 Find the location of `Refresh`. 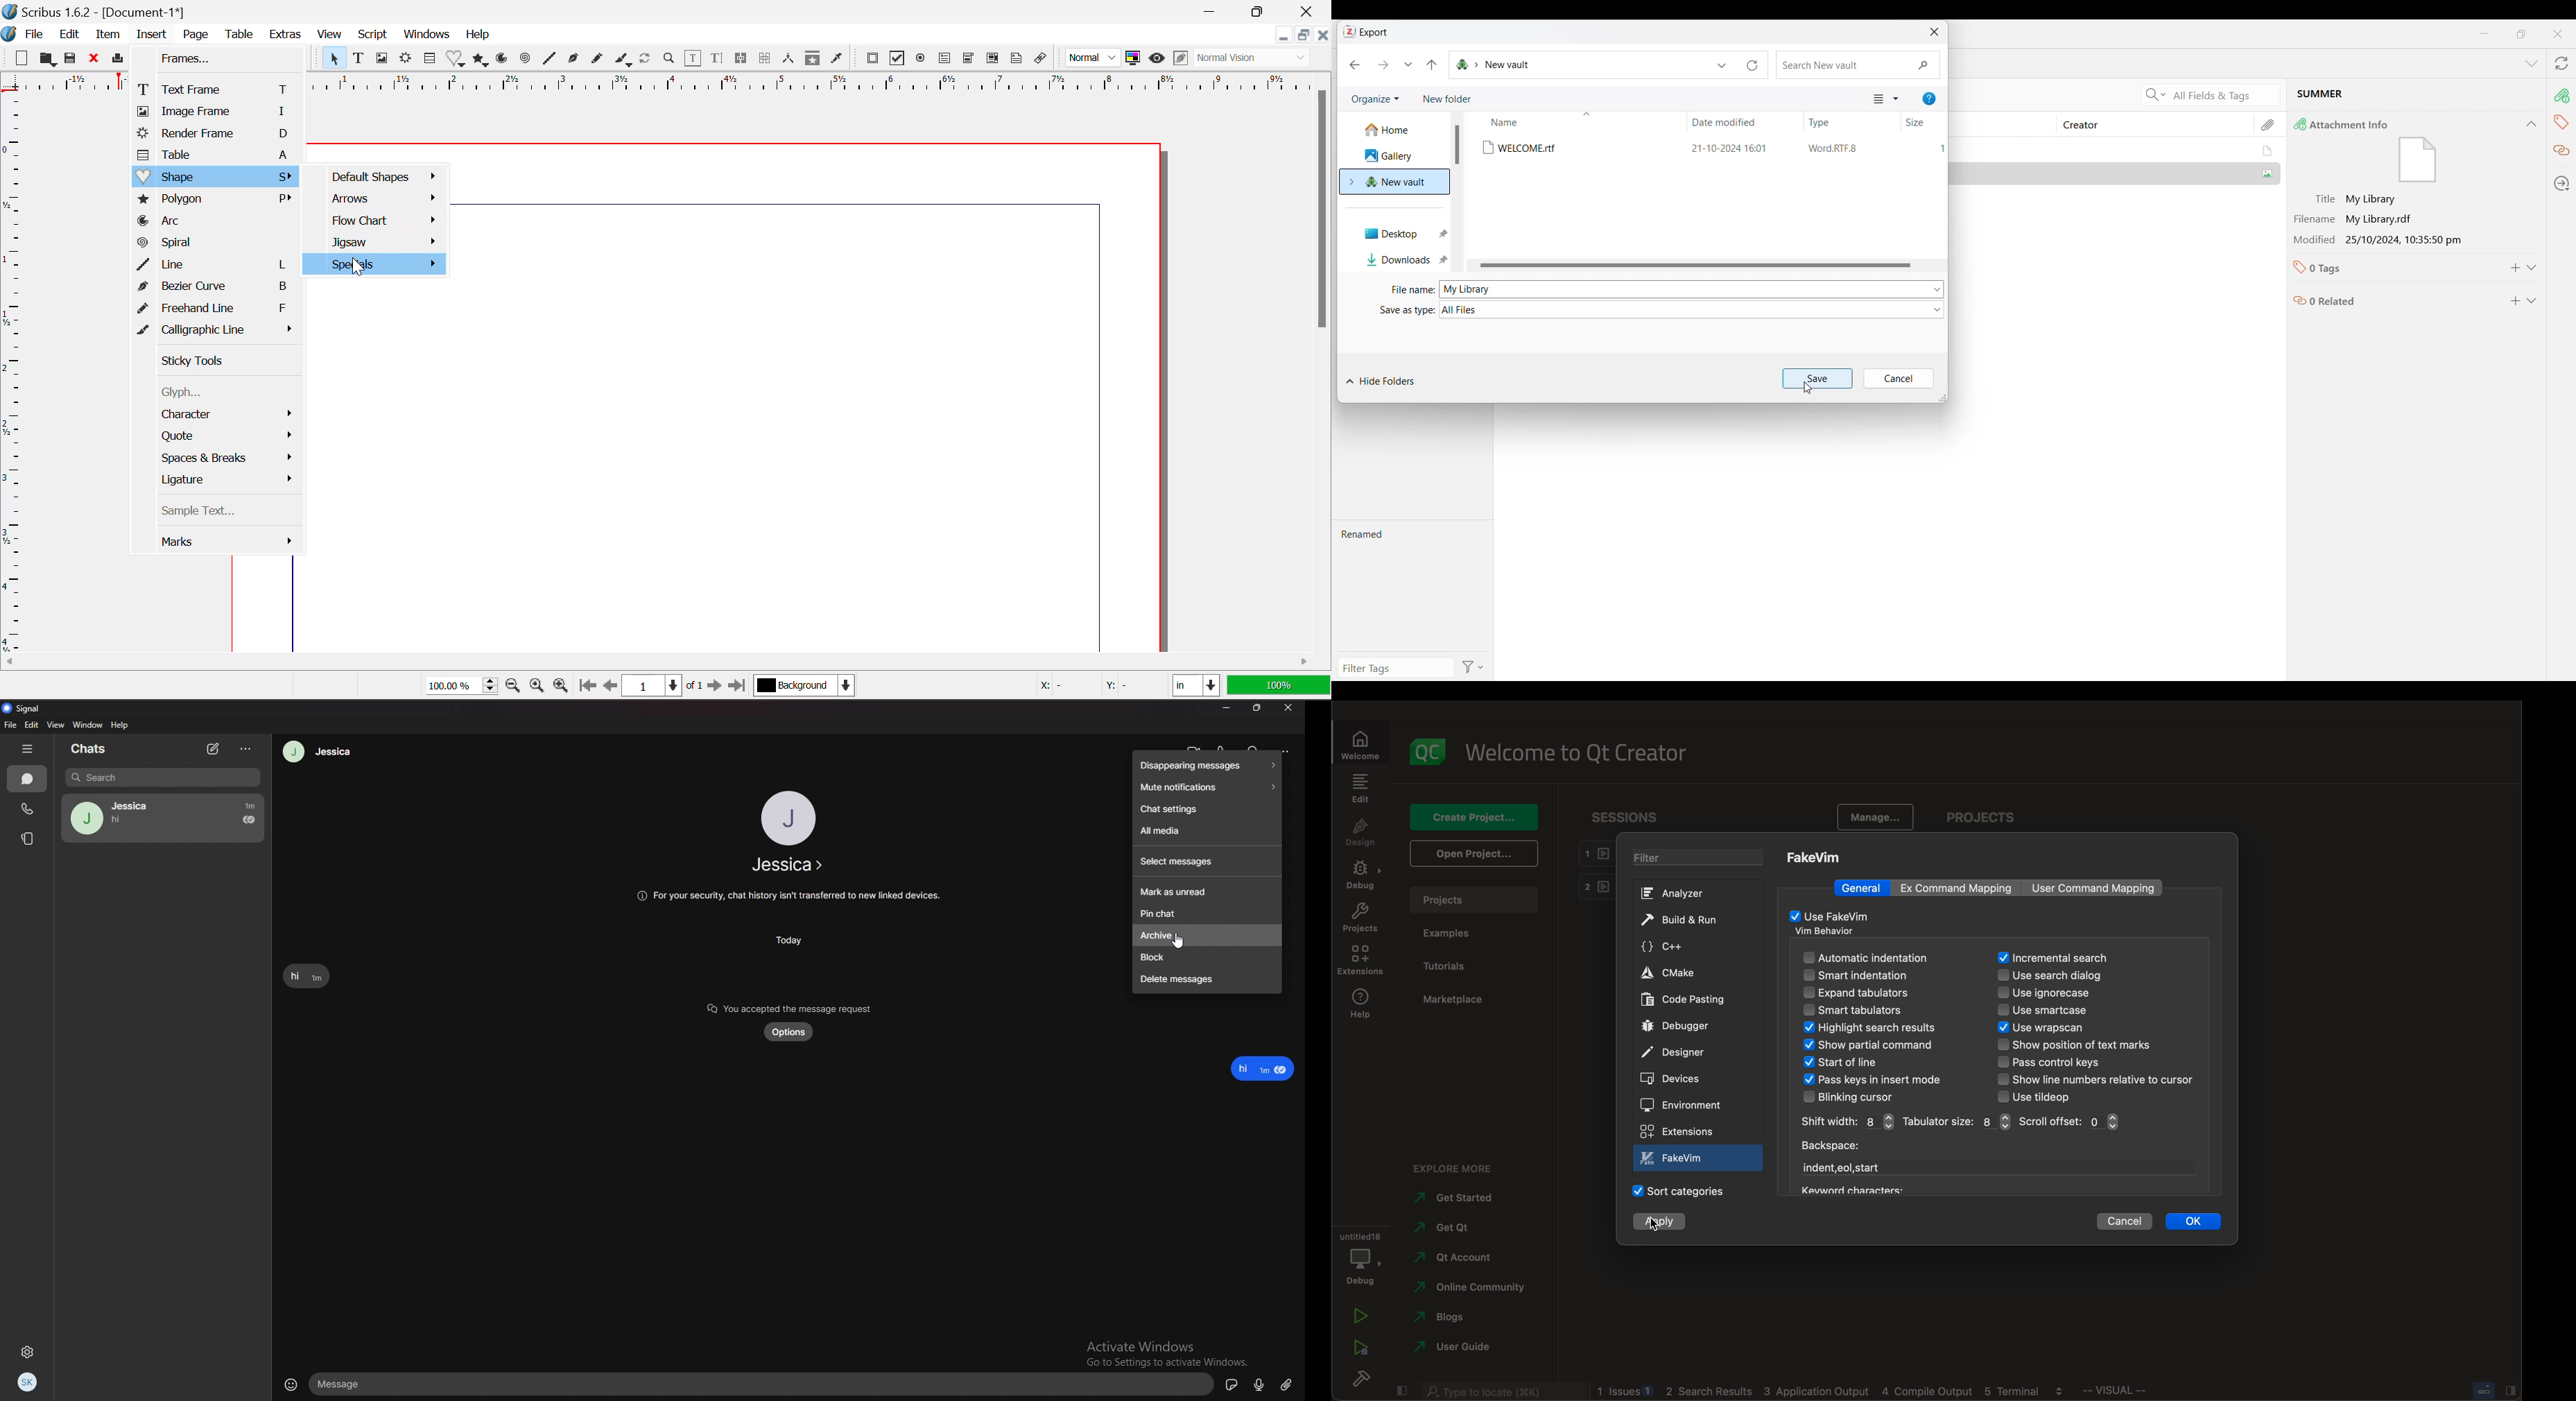

Refresh is located at coordinates (1752, 65).